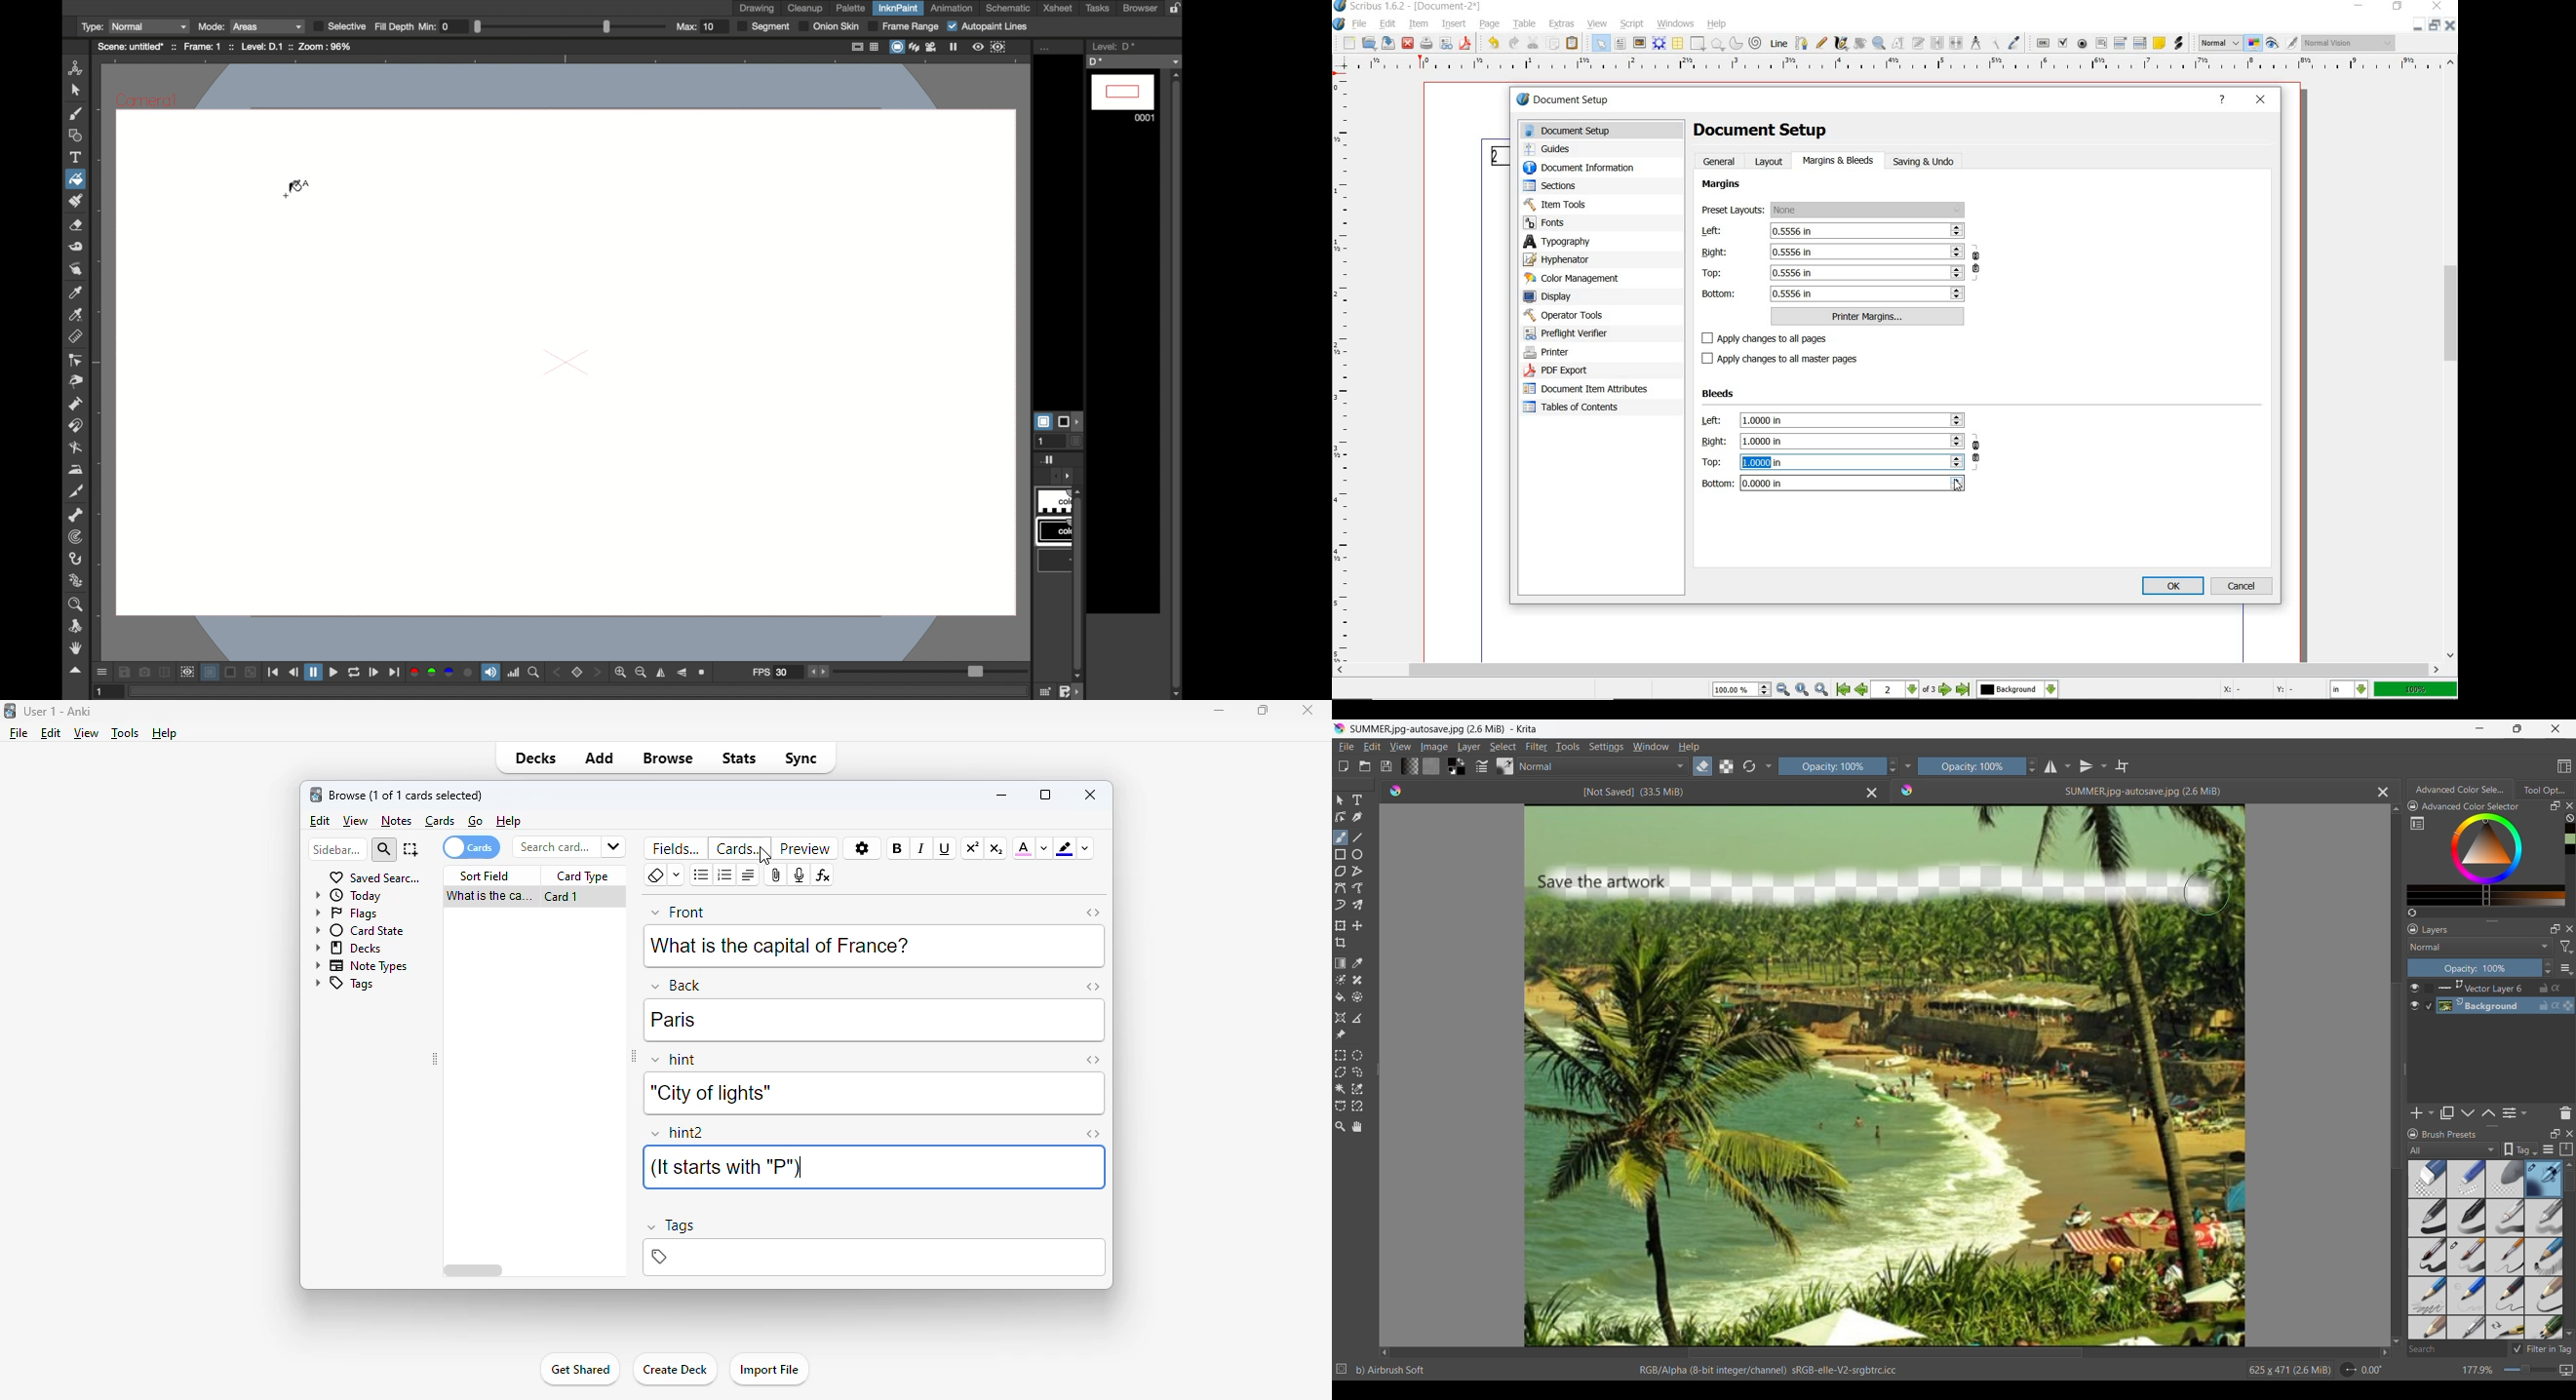  I want to click on blender tool, so click(75, 448).